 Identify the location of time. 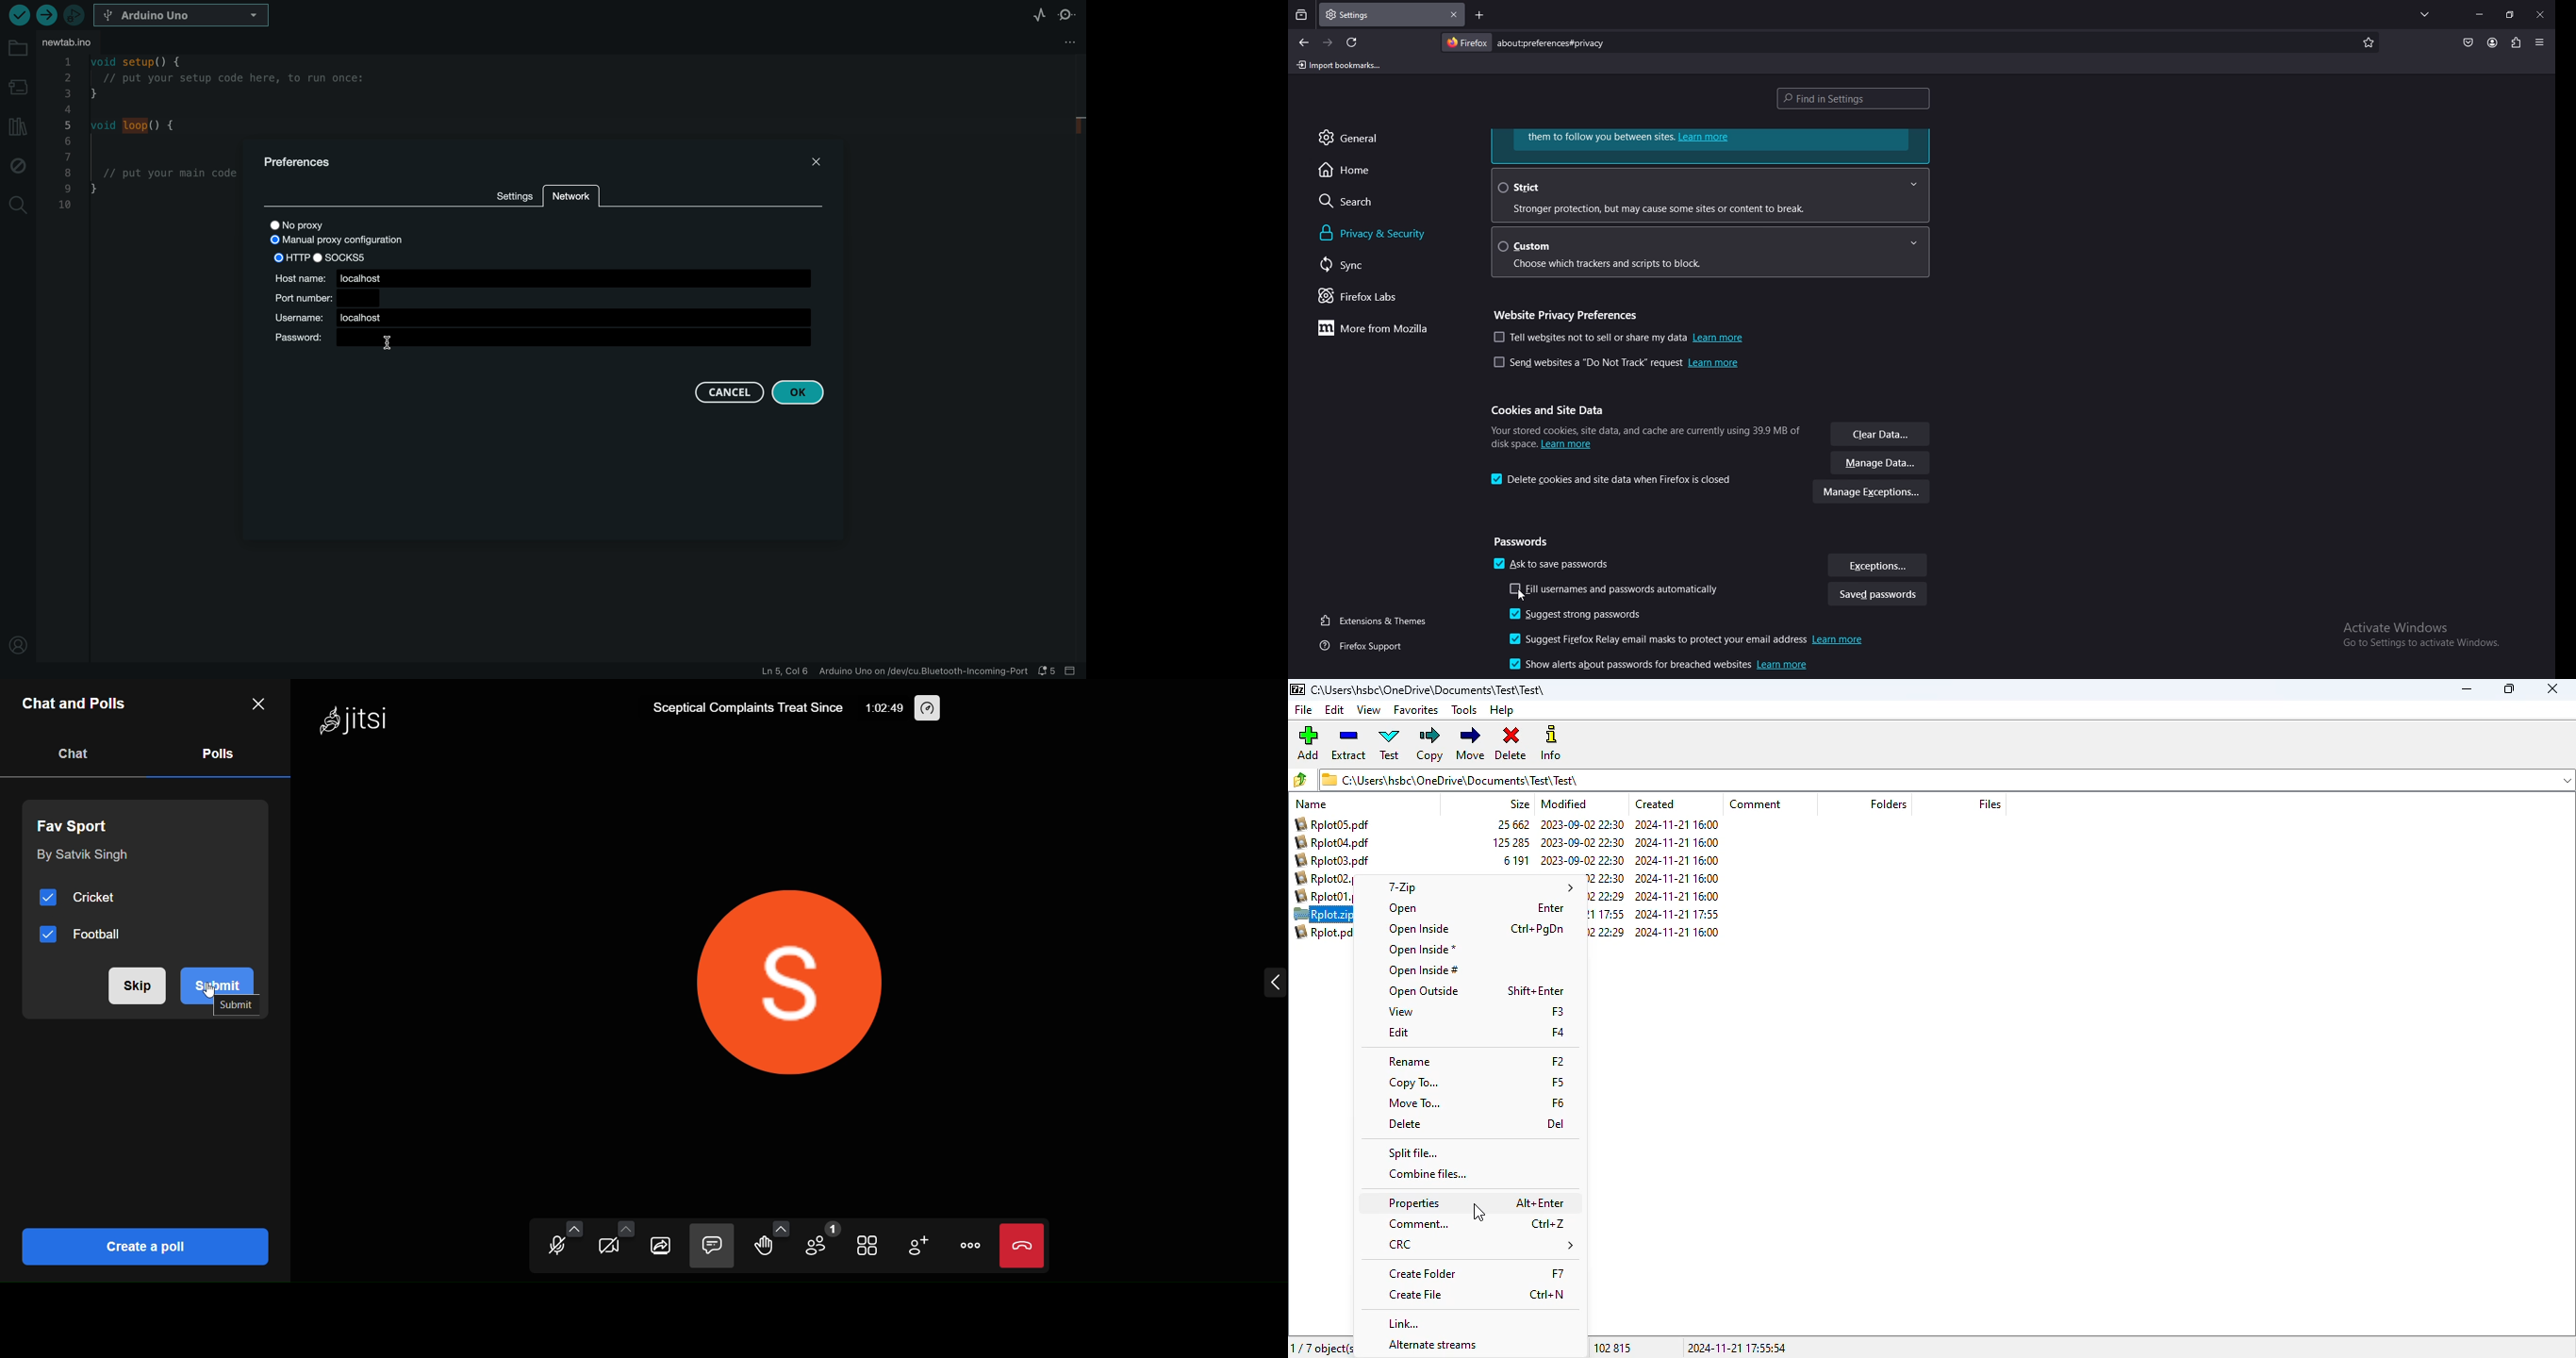
(1605, 908).